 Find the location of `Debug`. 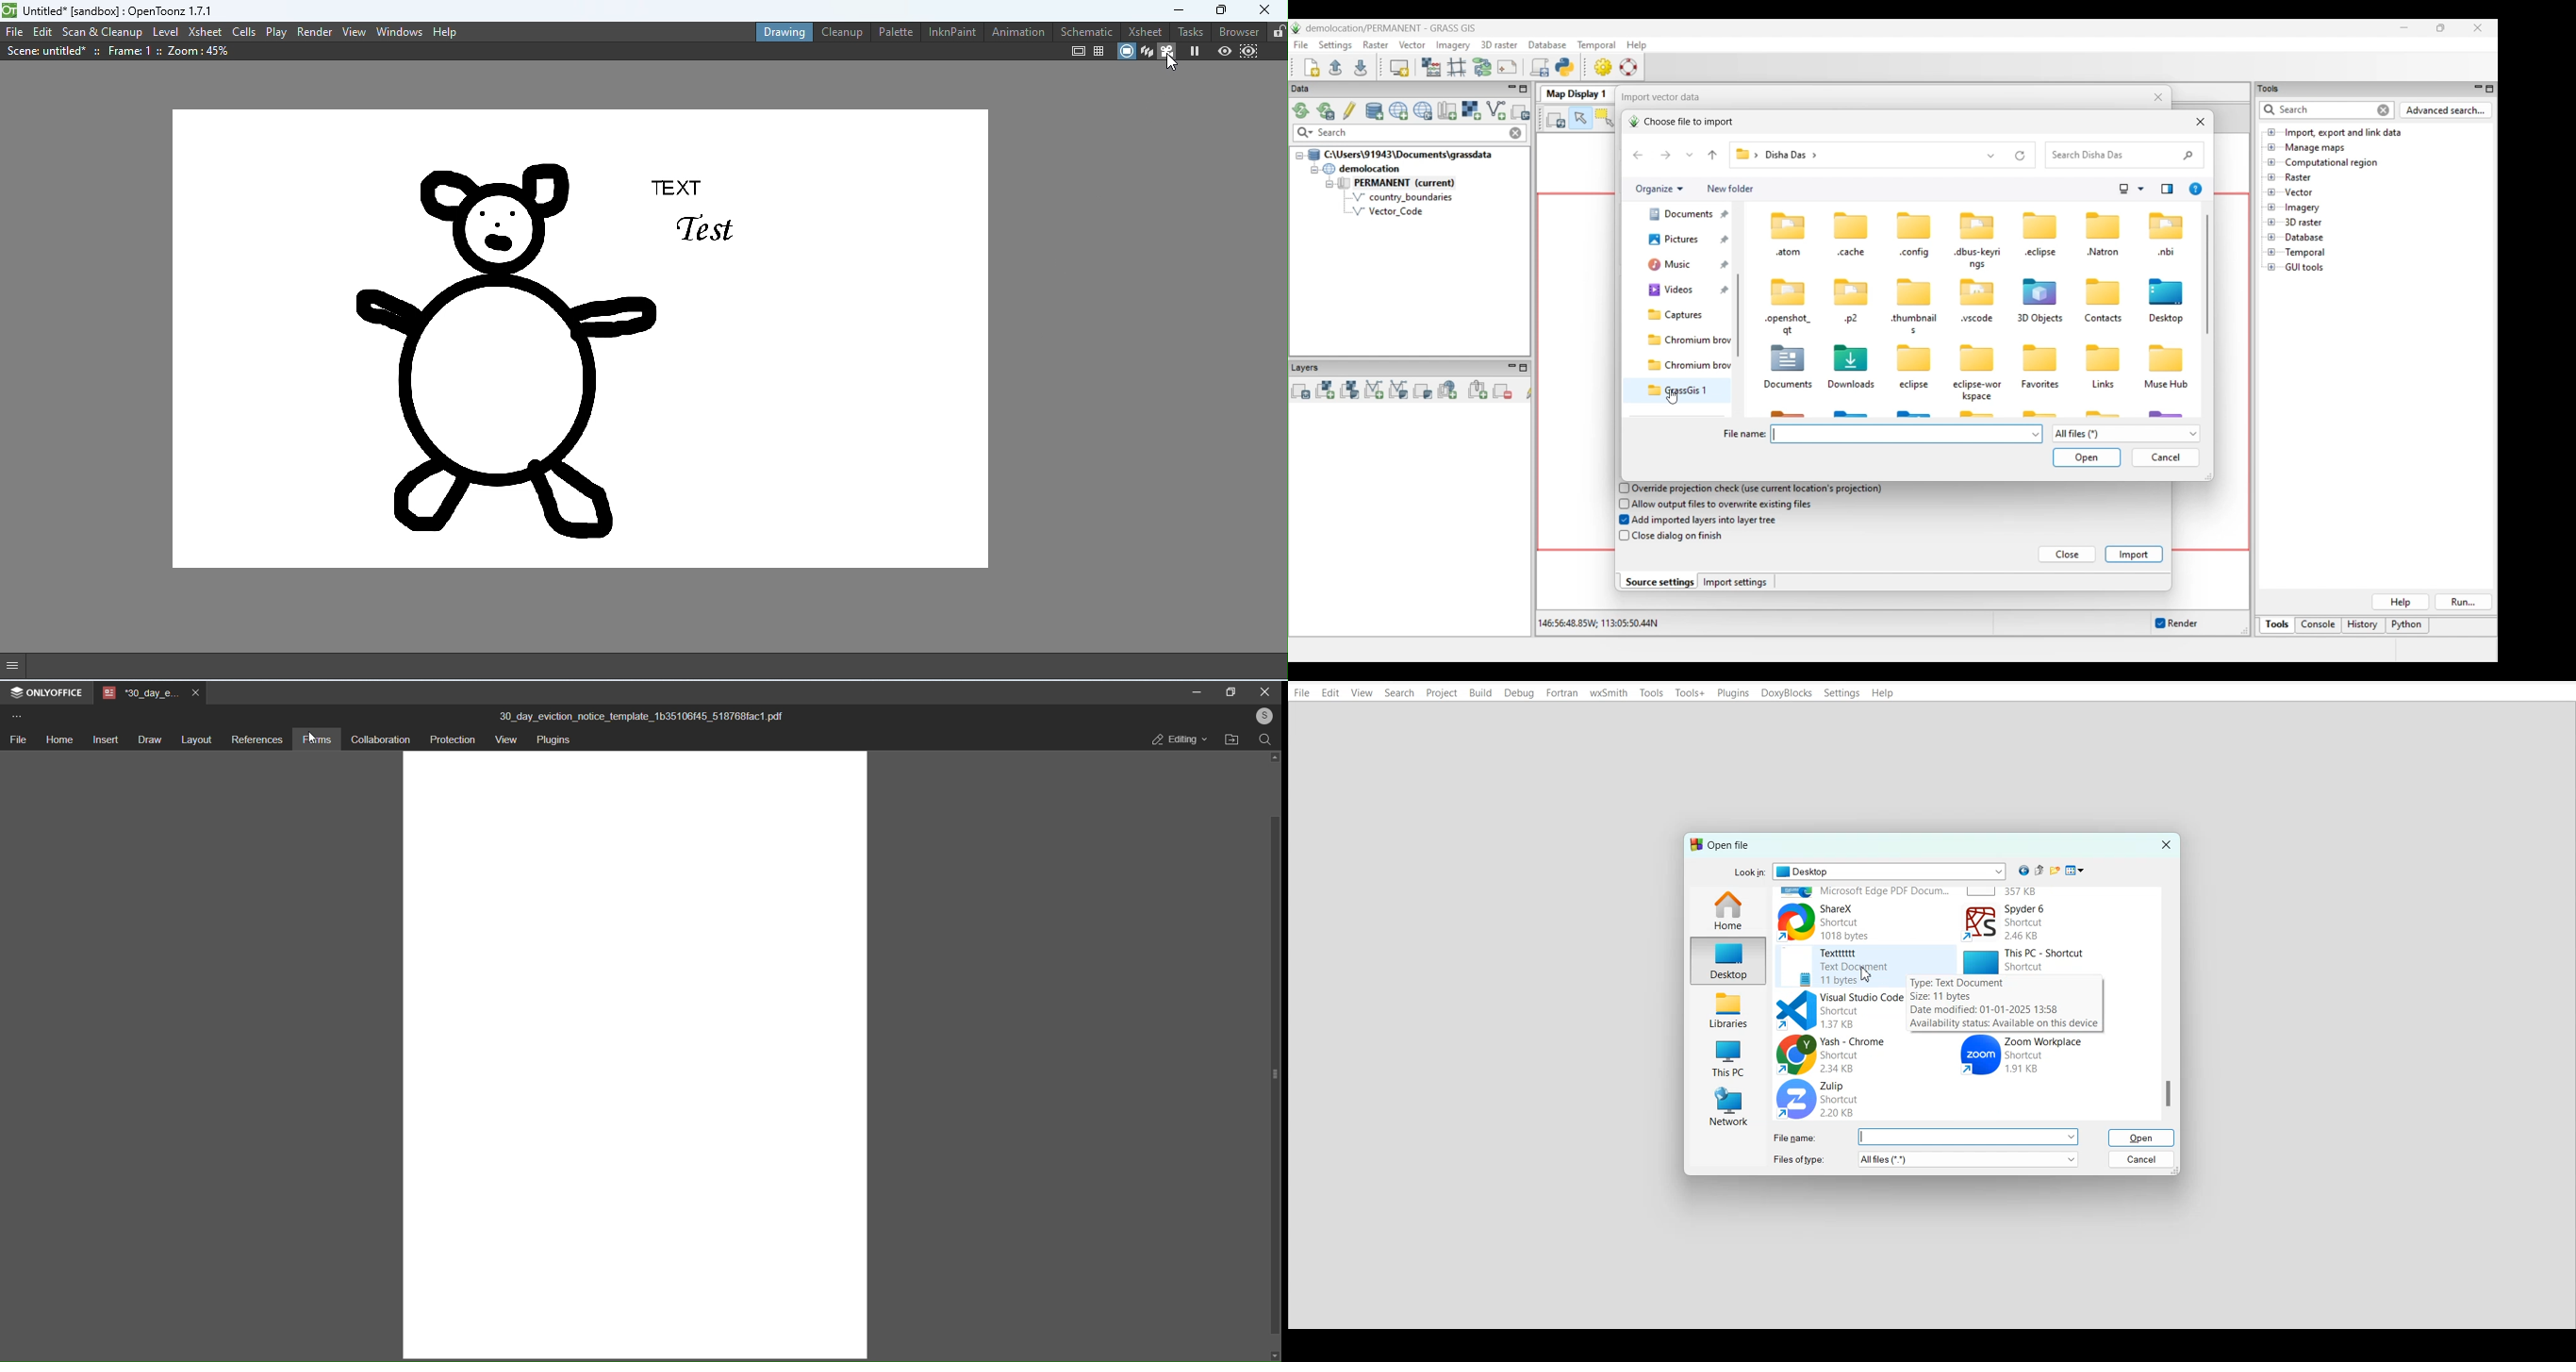

Debug is located at coordinates (1519, 694).